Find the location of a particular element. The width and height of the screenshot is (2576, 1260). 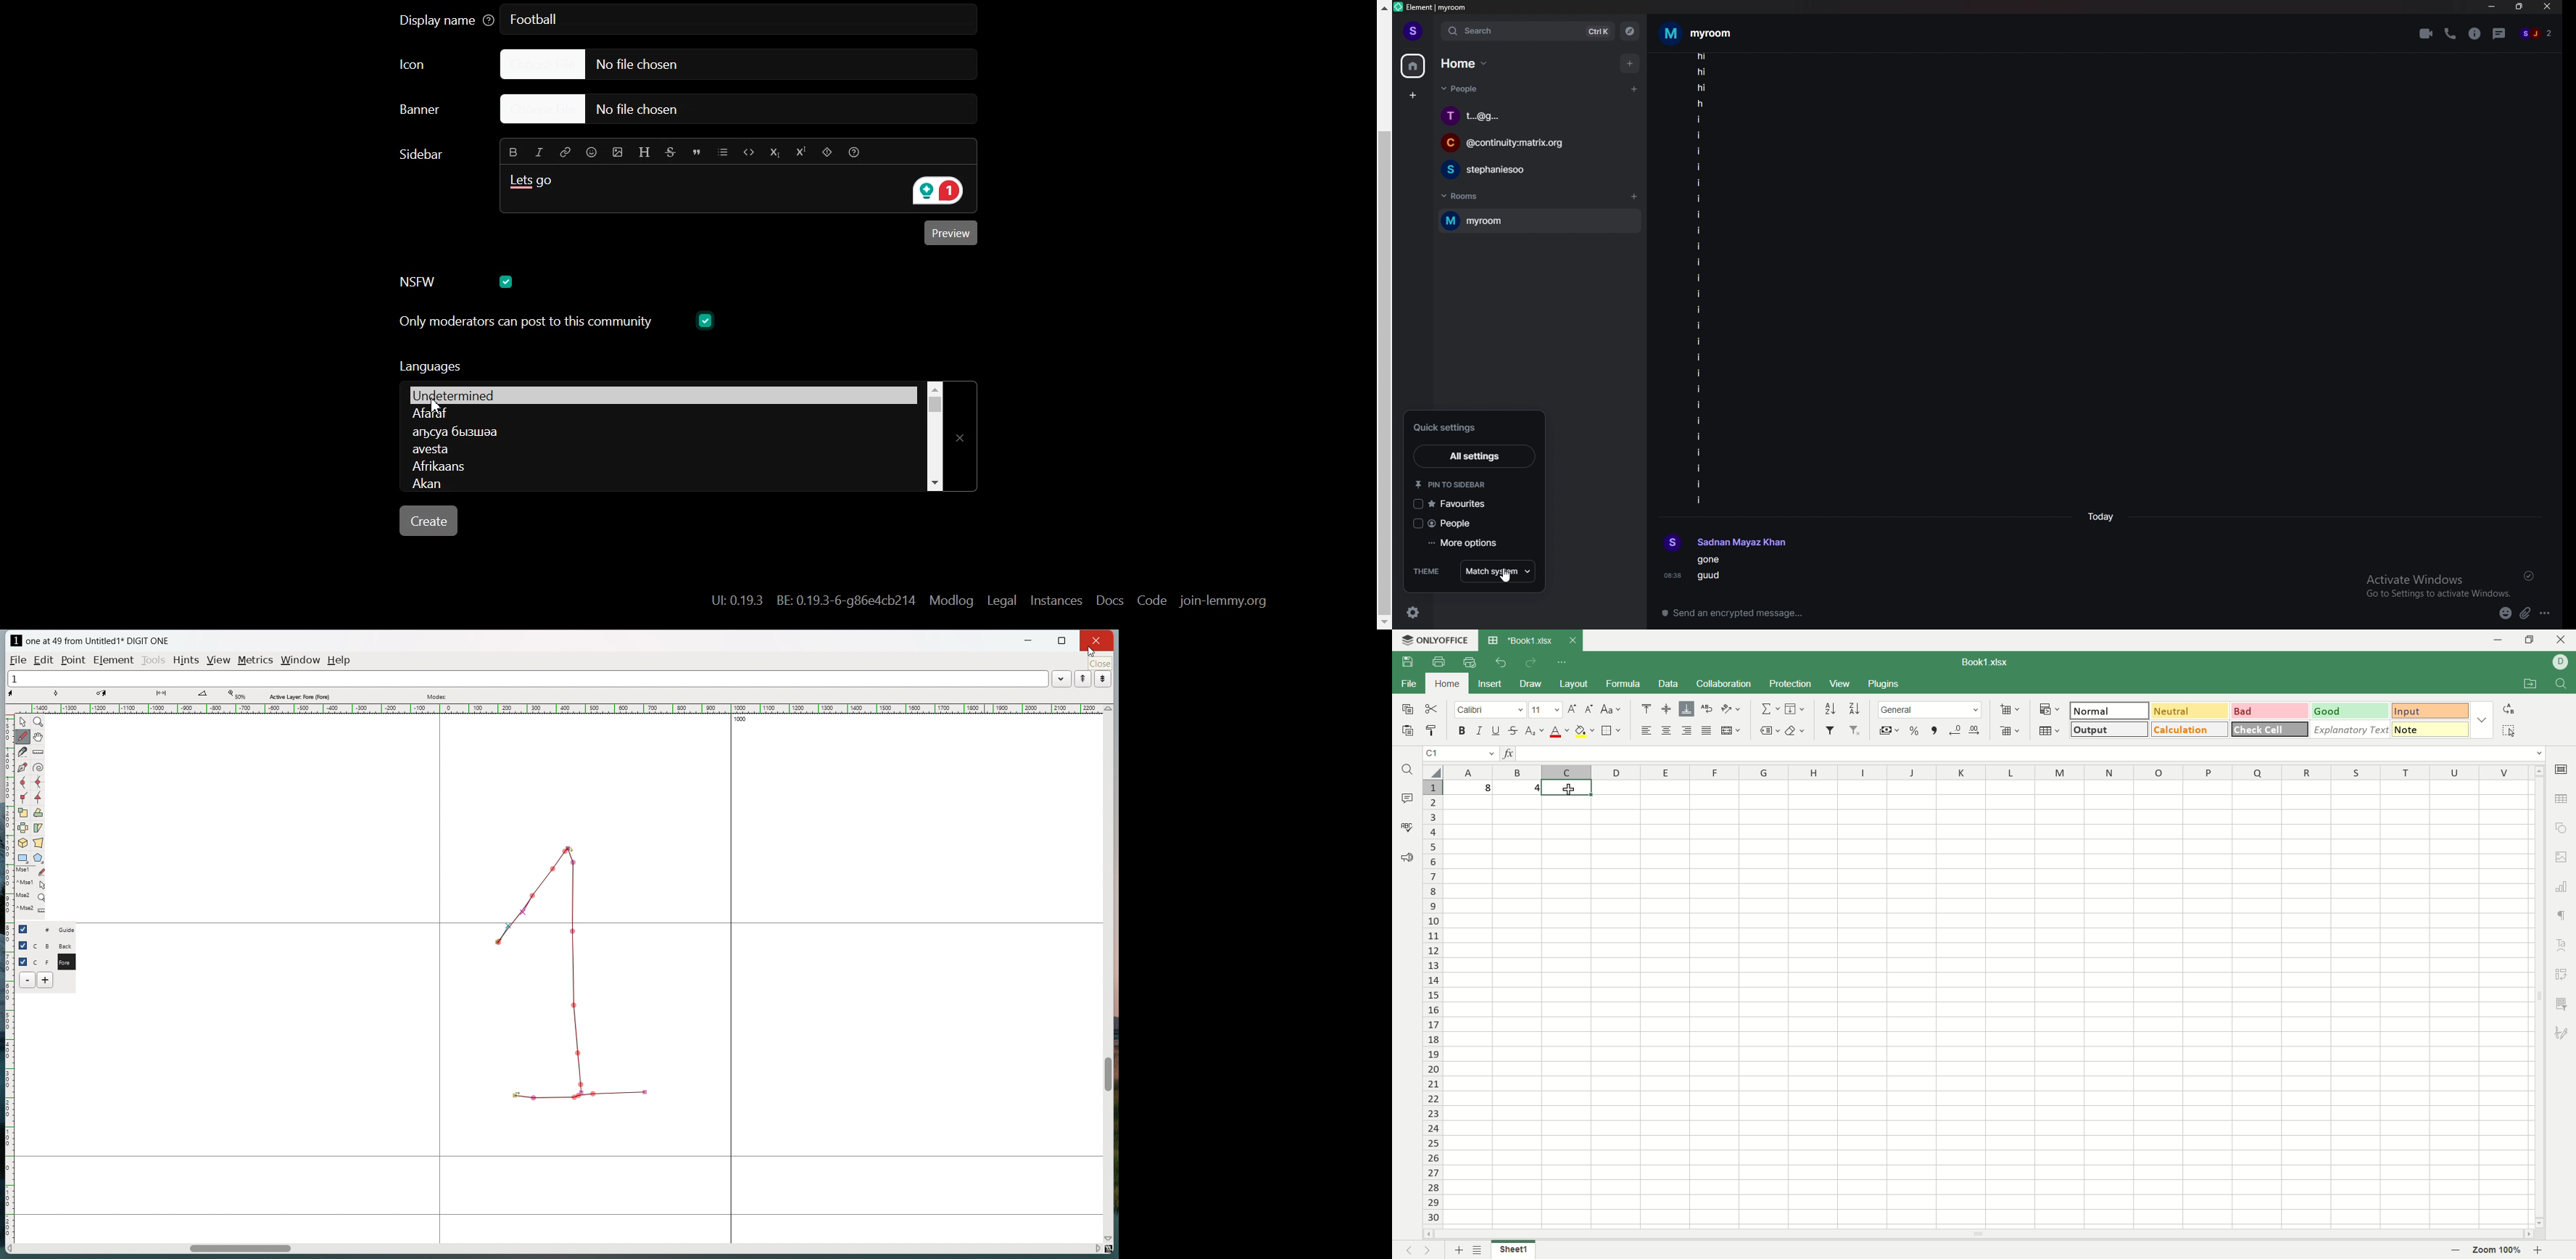

check cell is located at coordinates (2271, 729).